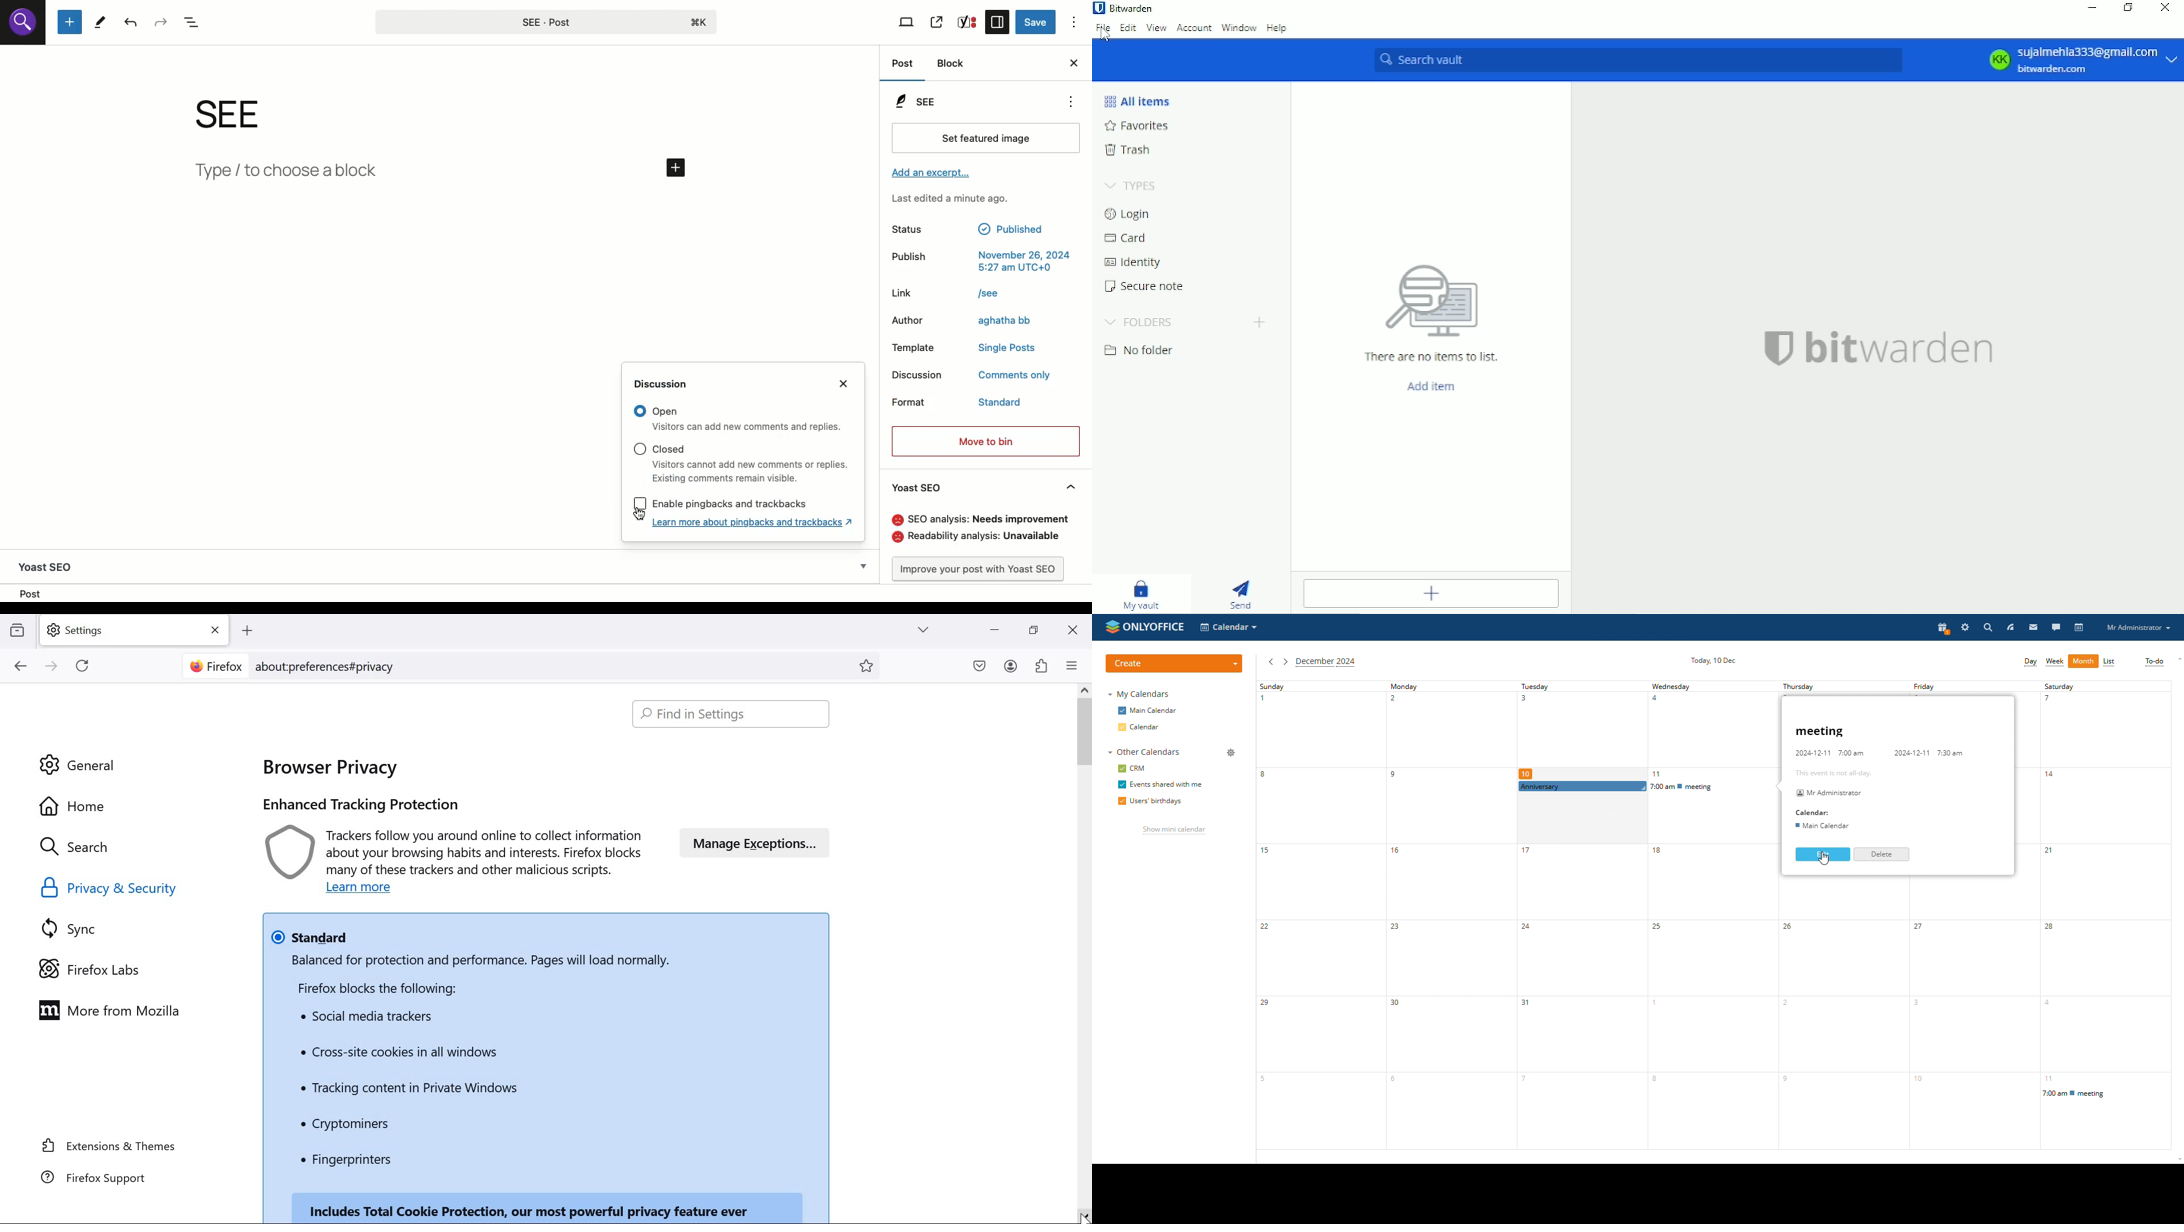  What do you see at coordinates (1445, 915) in the screenshot?
I see `monday` at bounding box center [1445, 915].